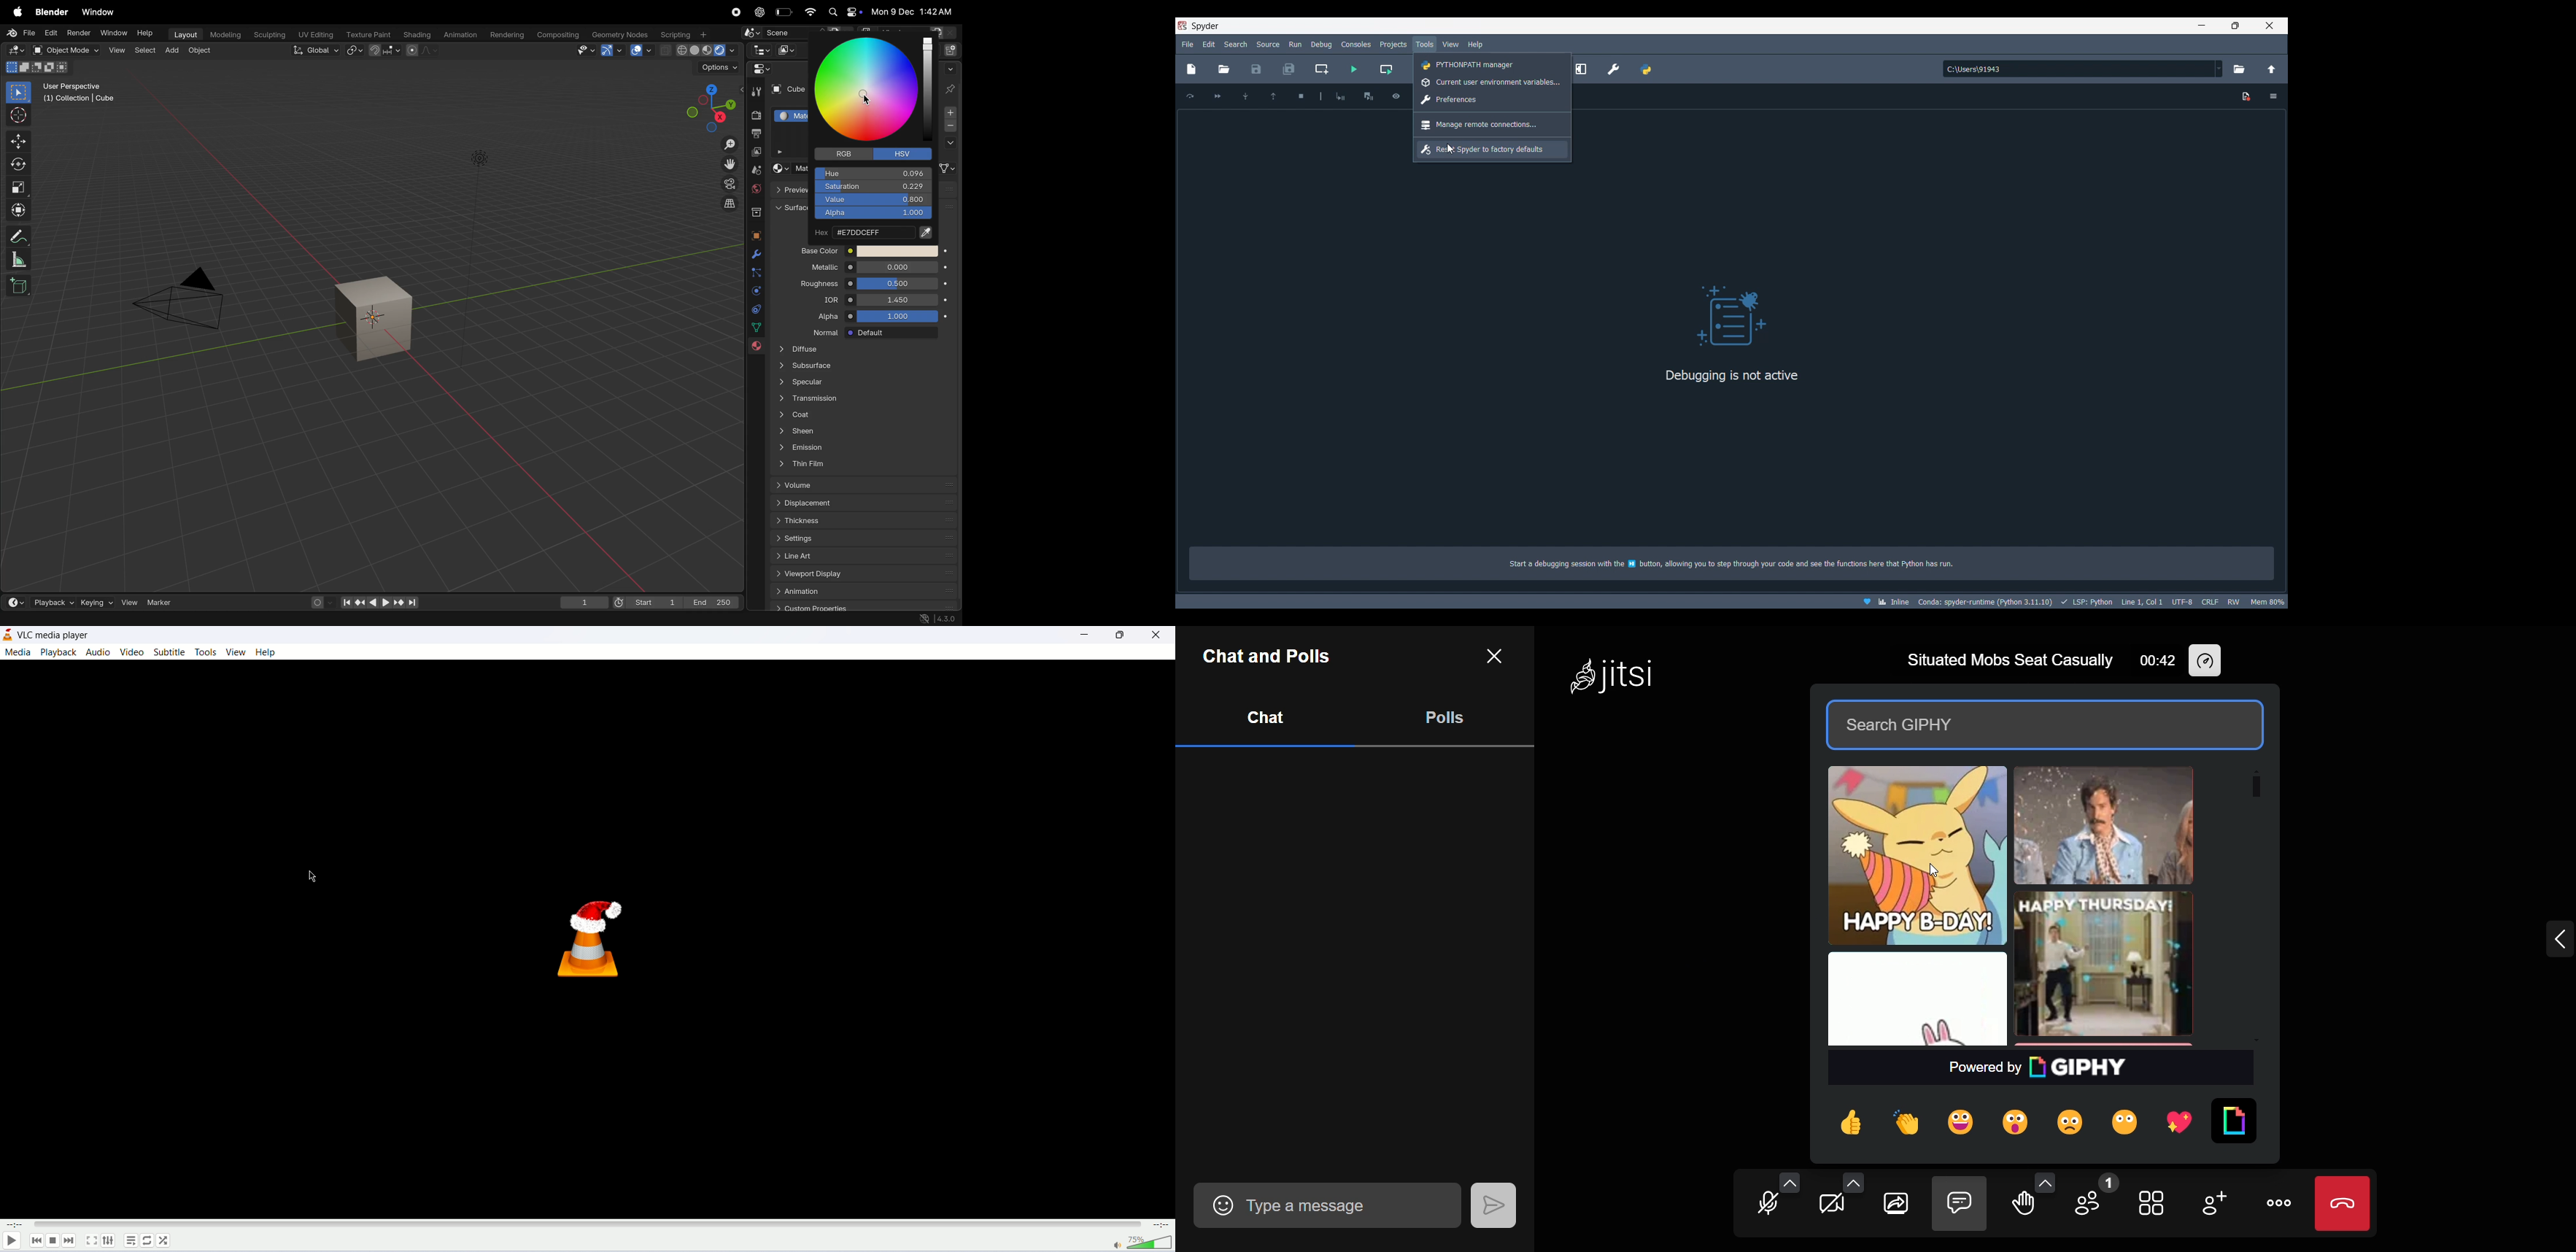 This screenshot has width=2576, height=1260. Describe the element at coordinates (53, 1241) in the screenshot. I see `stop` at that location.